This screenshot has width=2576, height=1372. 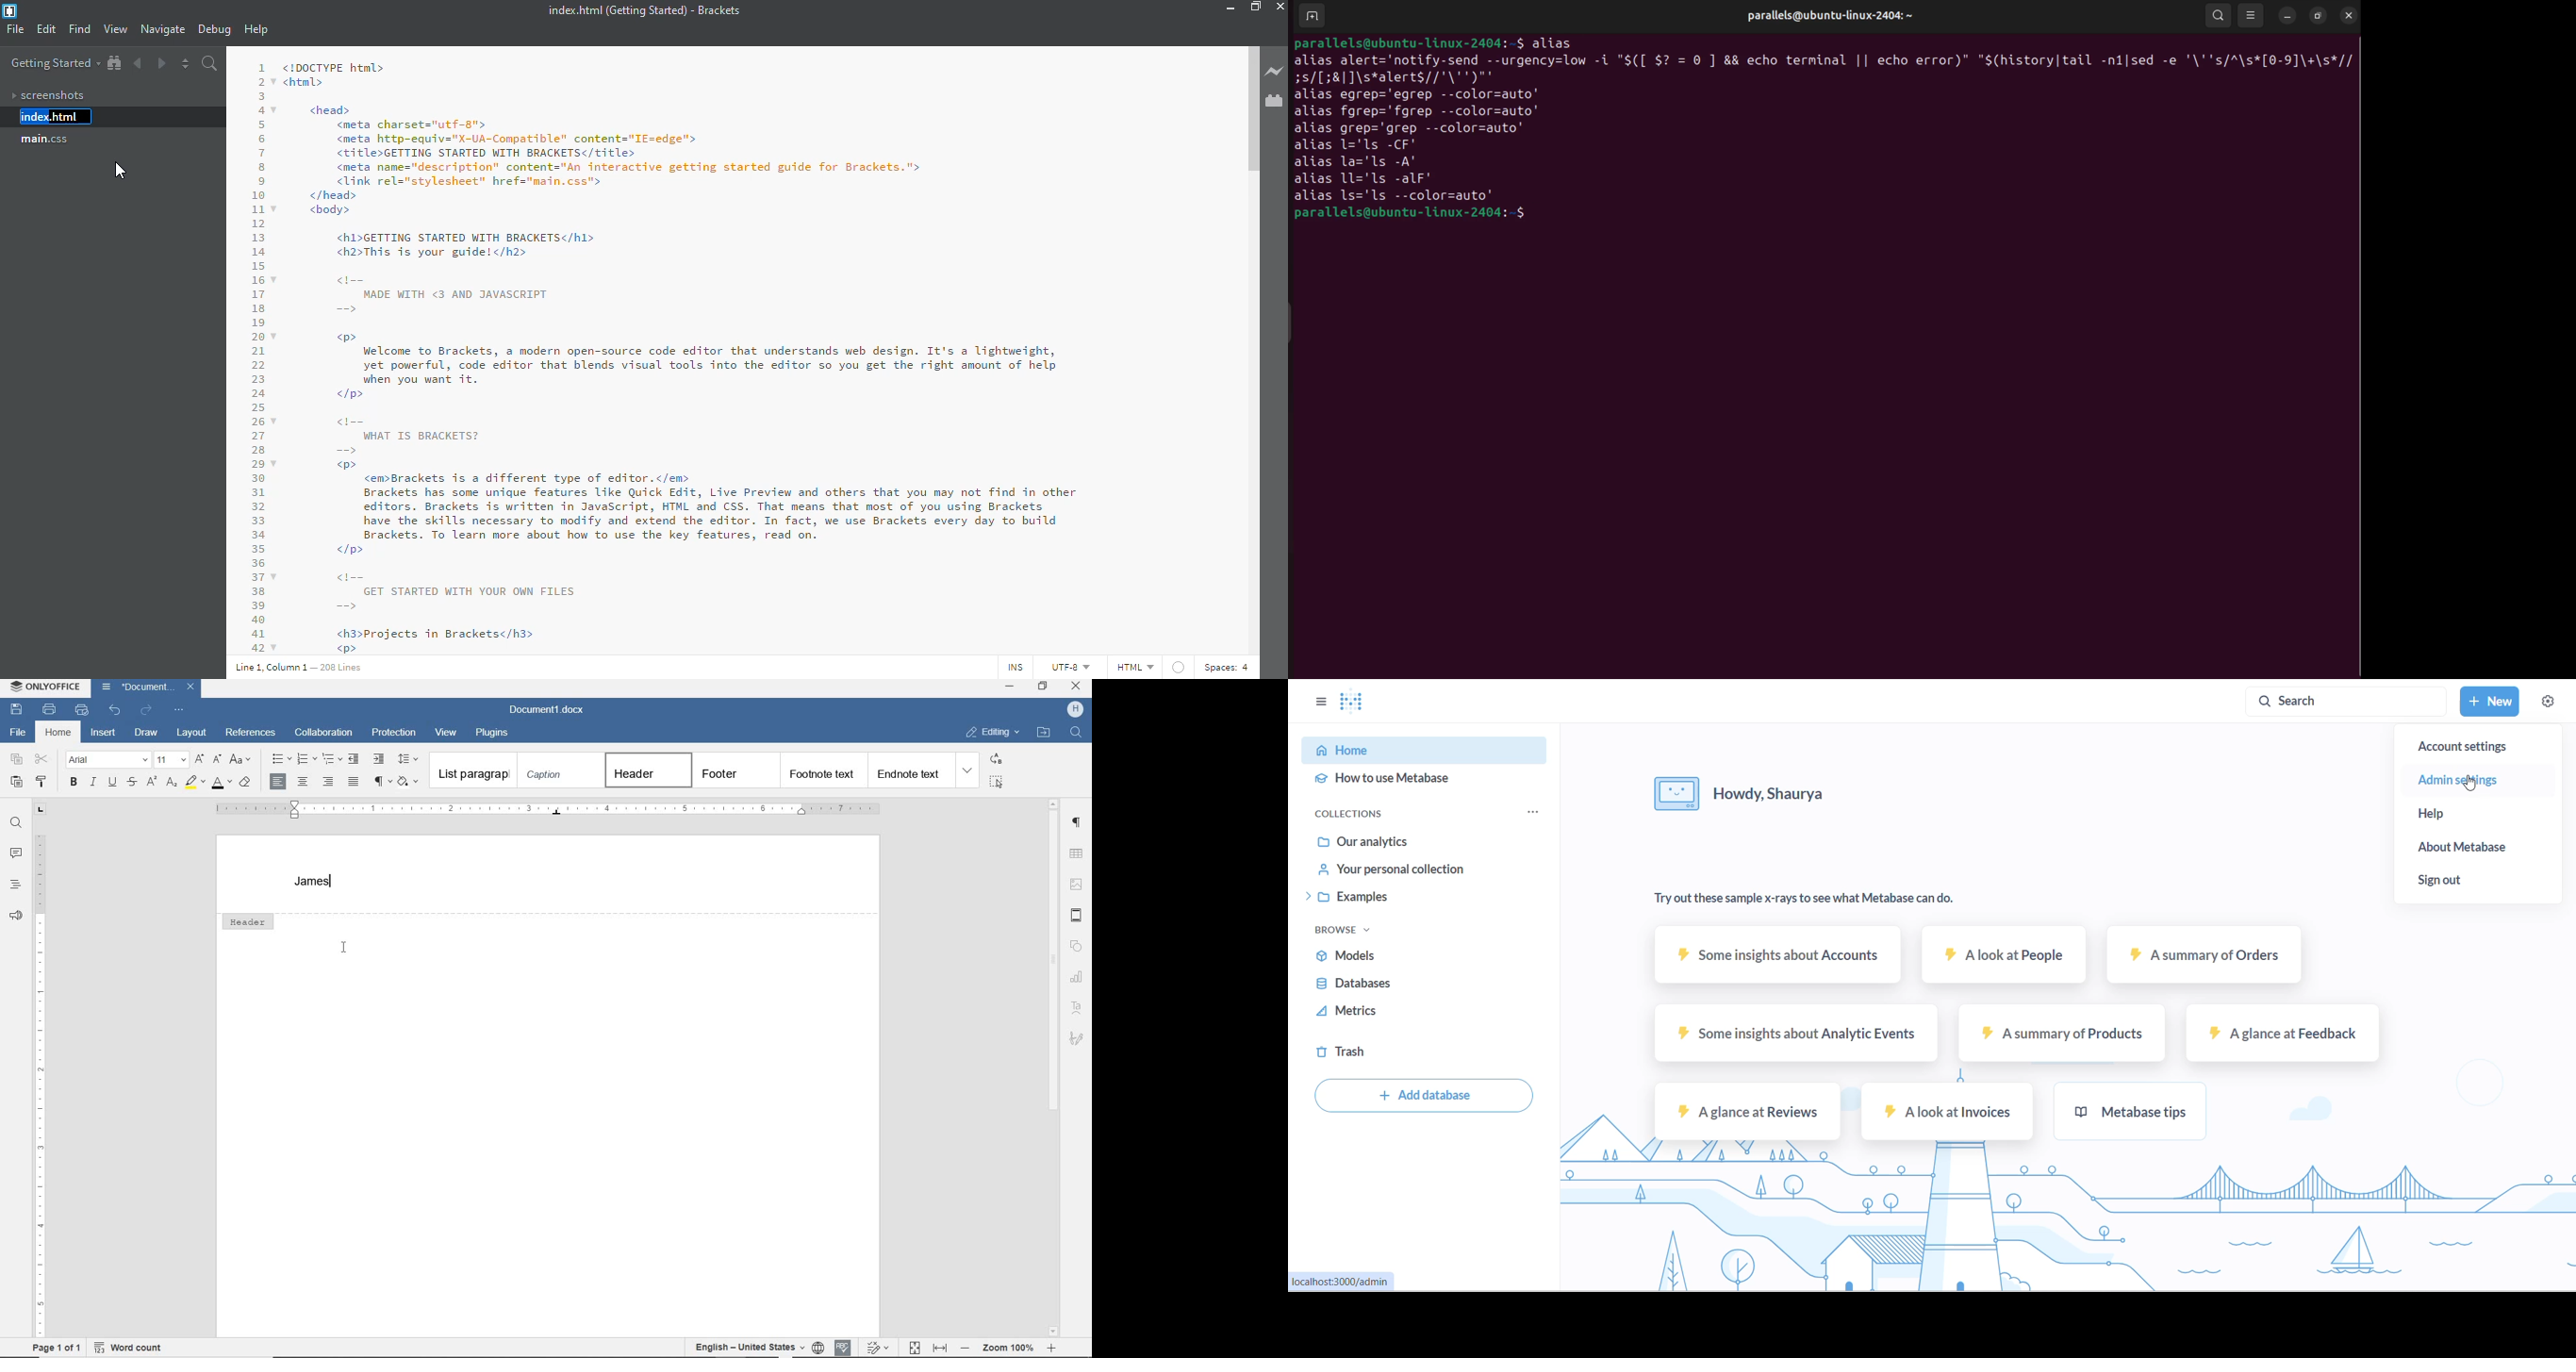 I want to click on bullets, so click(x=278, y=759).